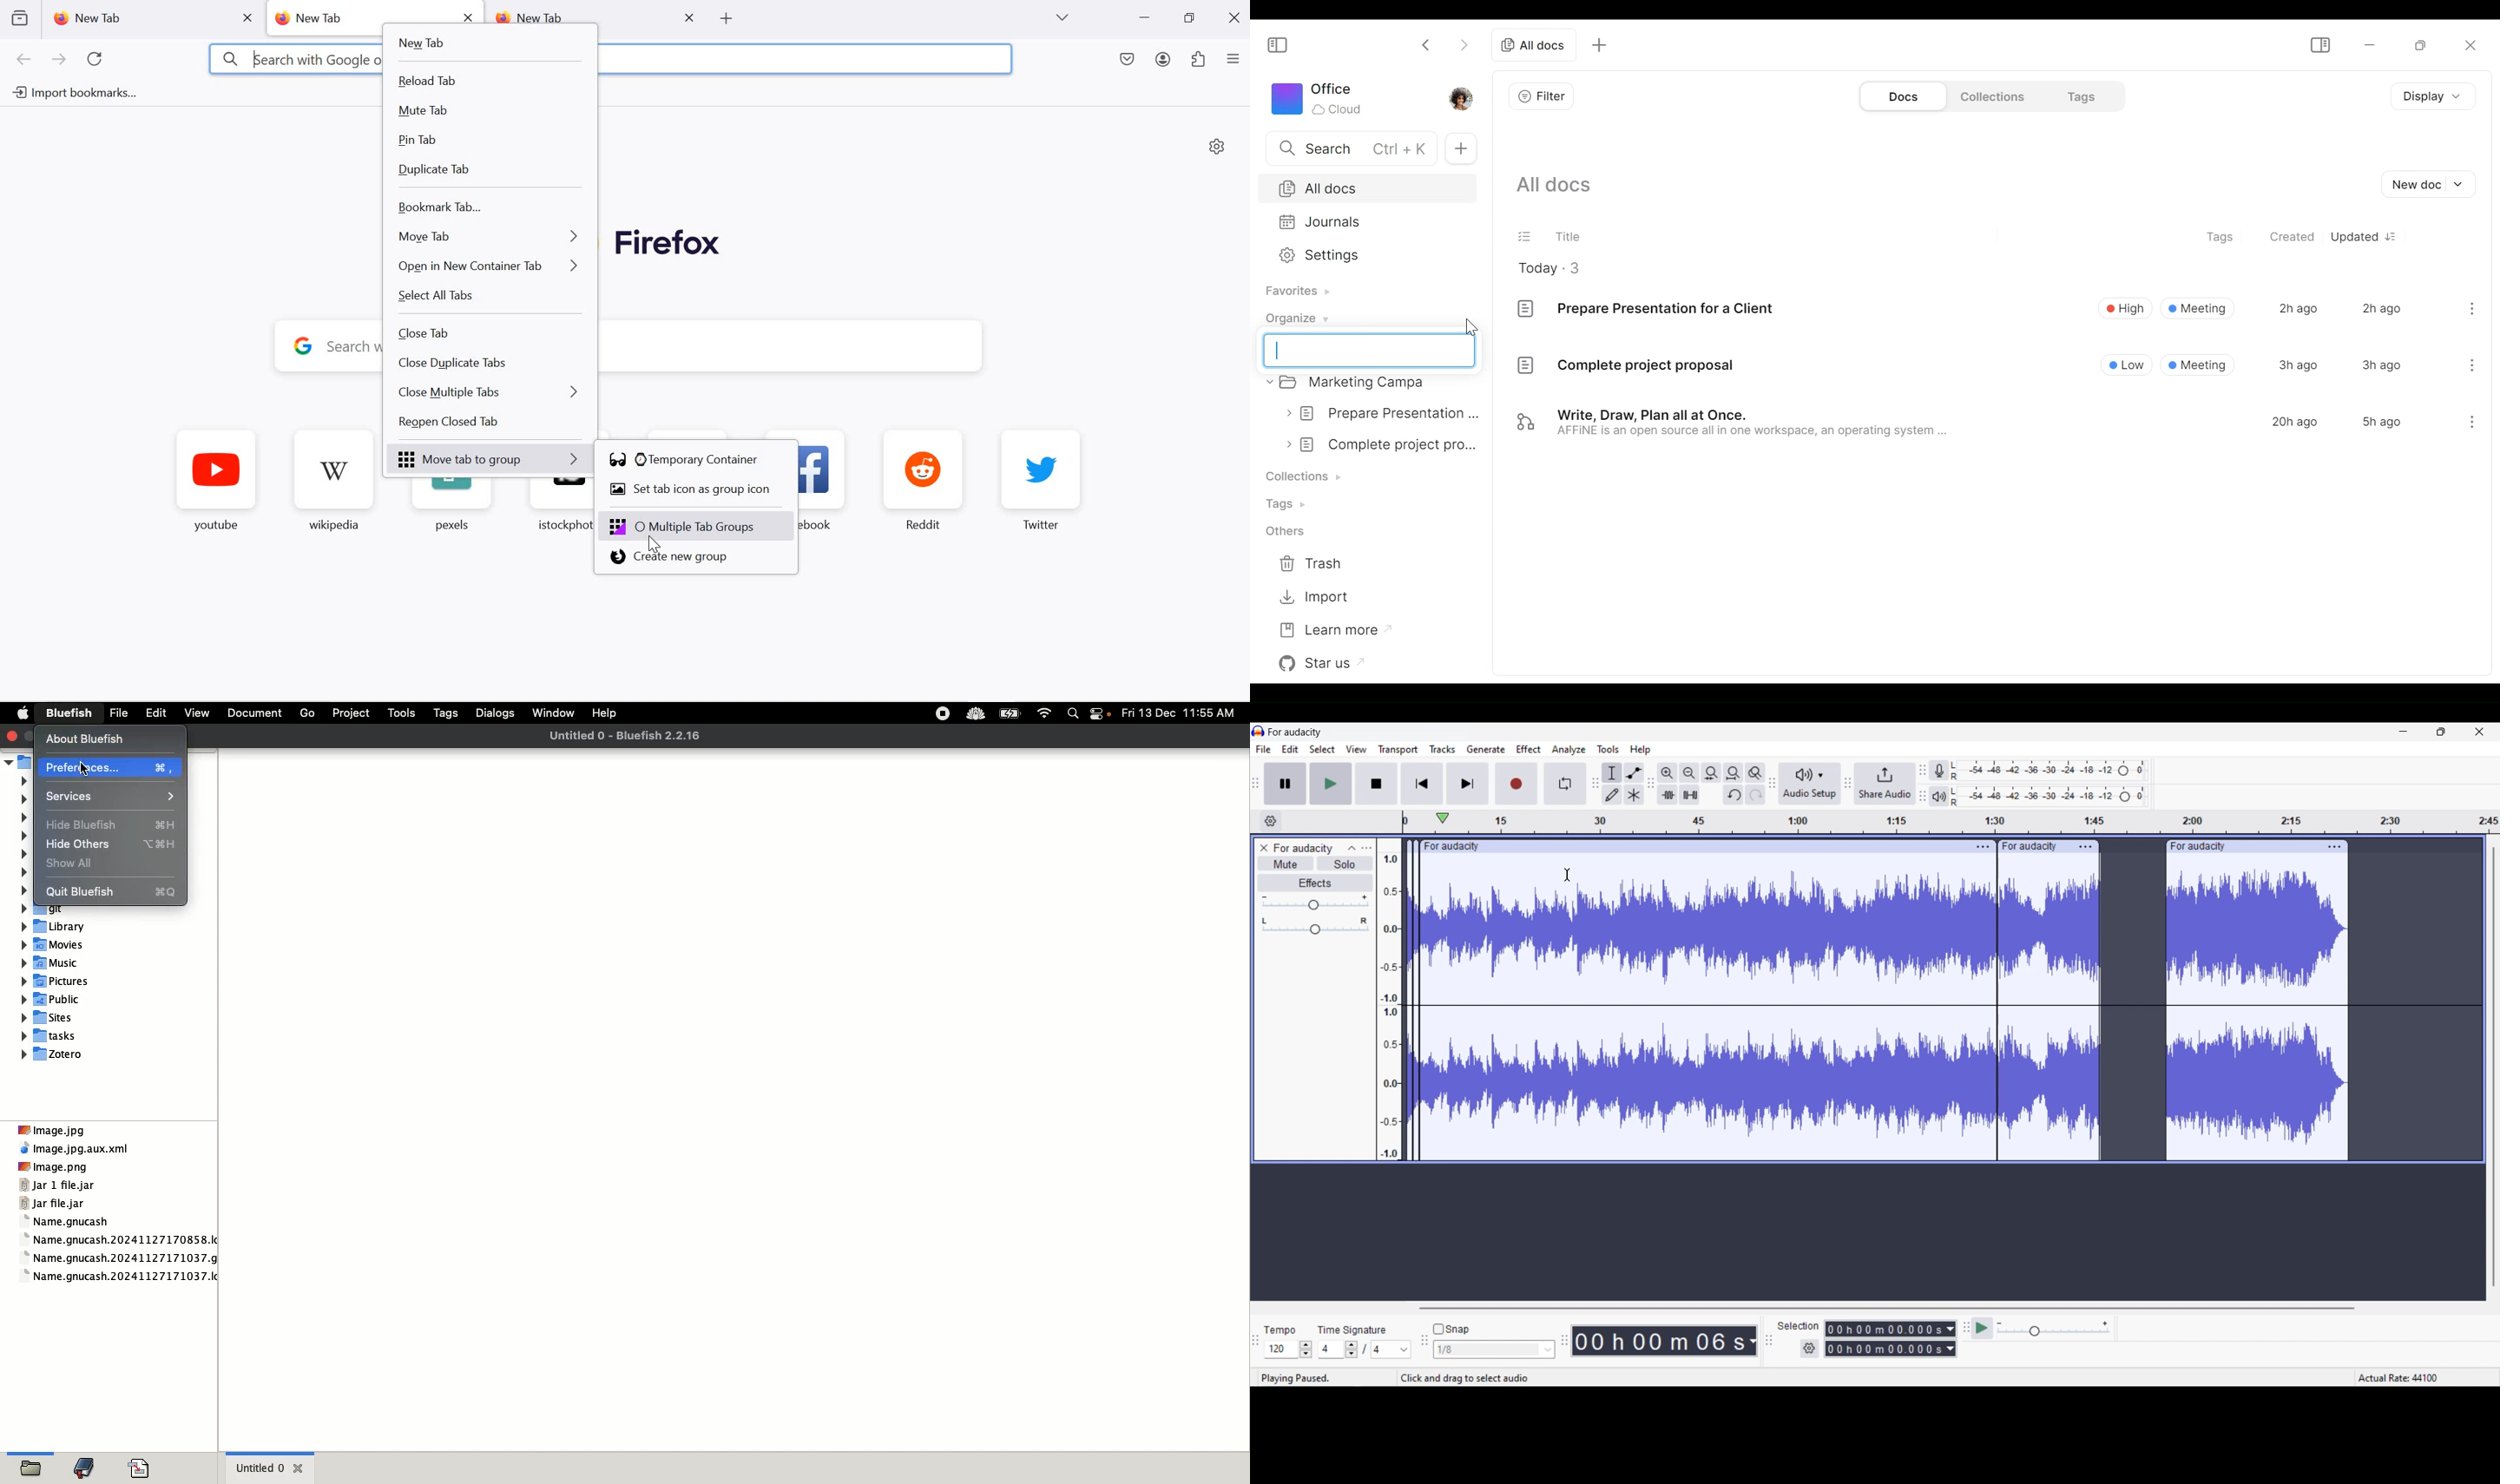 This screenshot has height=1484, width=2520. Describe the element at coordinates (492, 142) in the screenshot. I see `pin tab` at that location.